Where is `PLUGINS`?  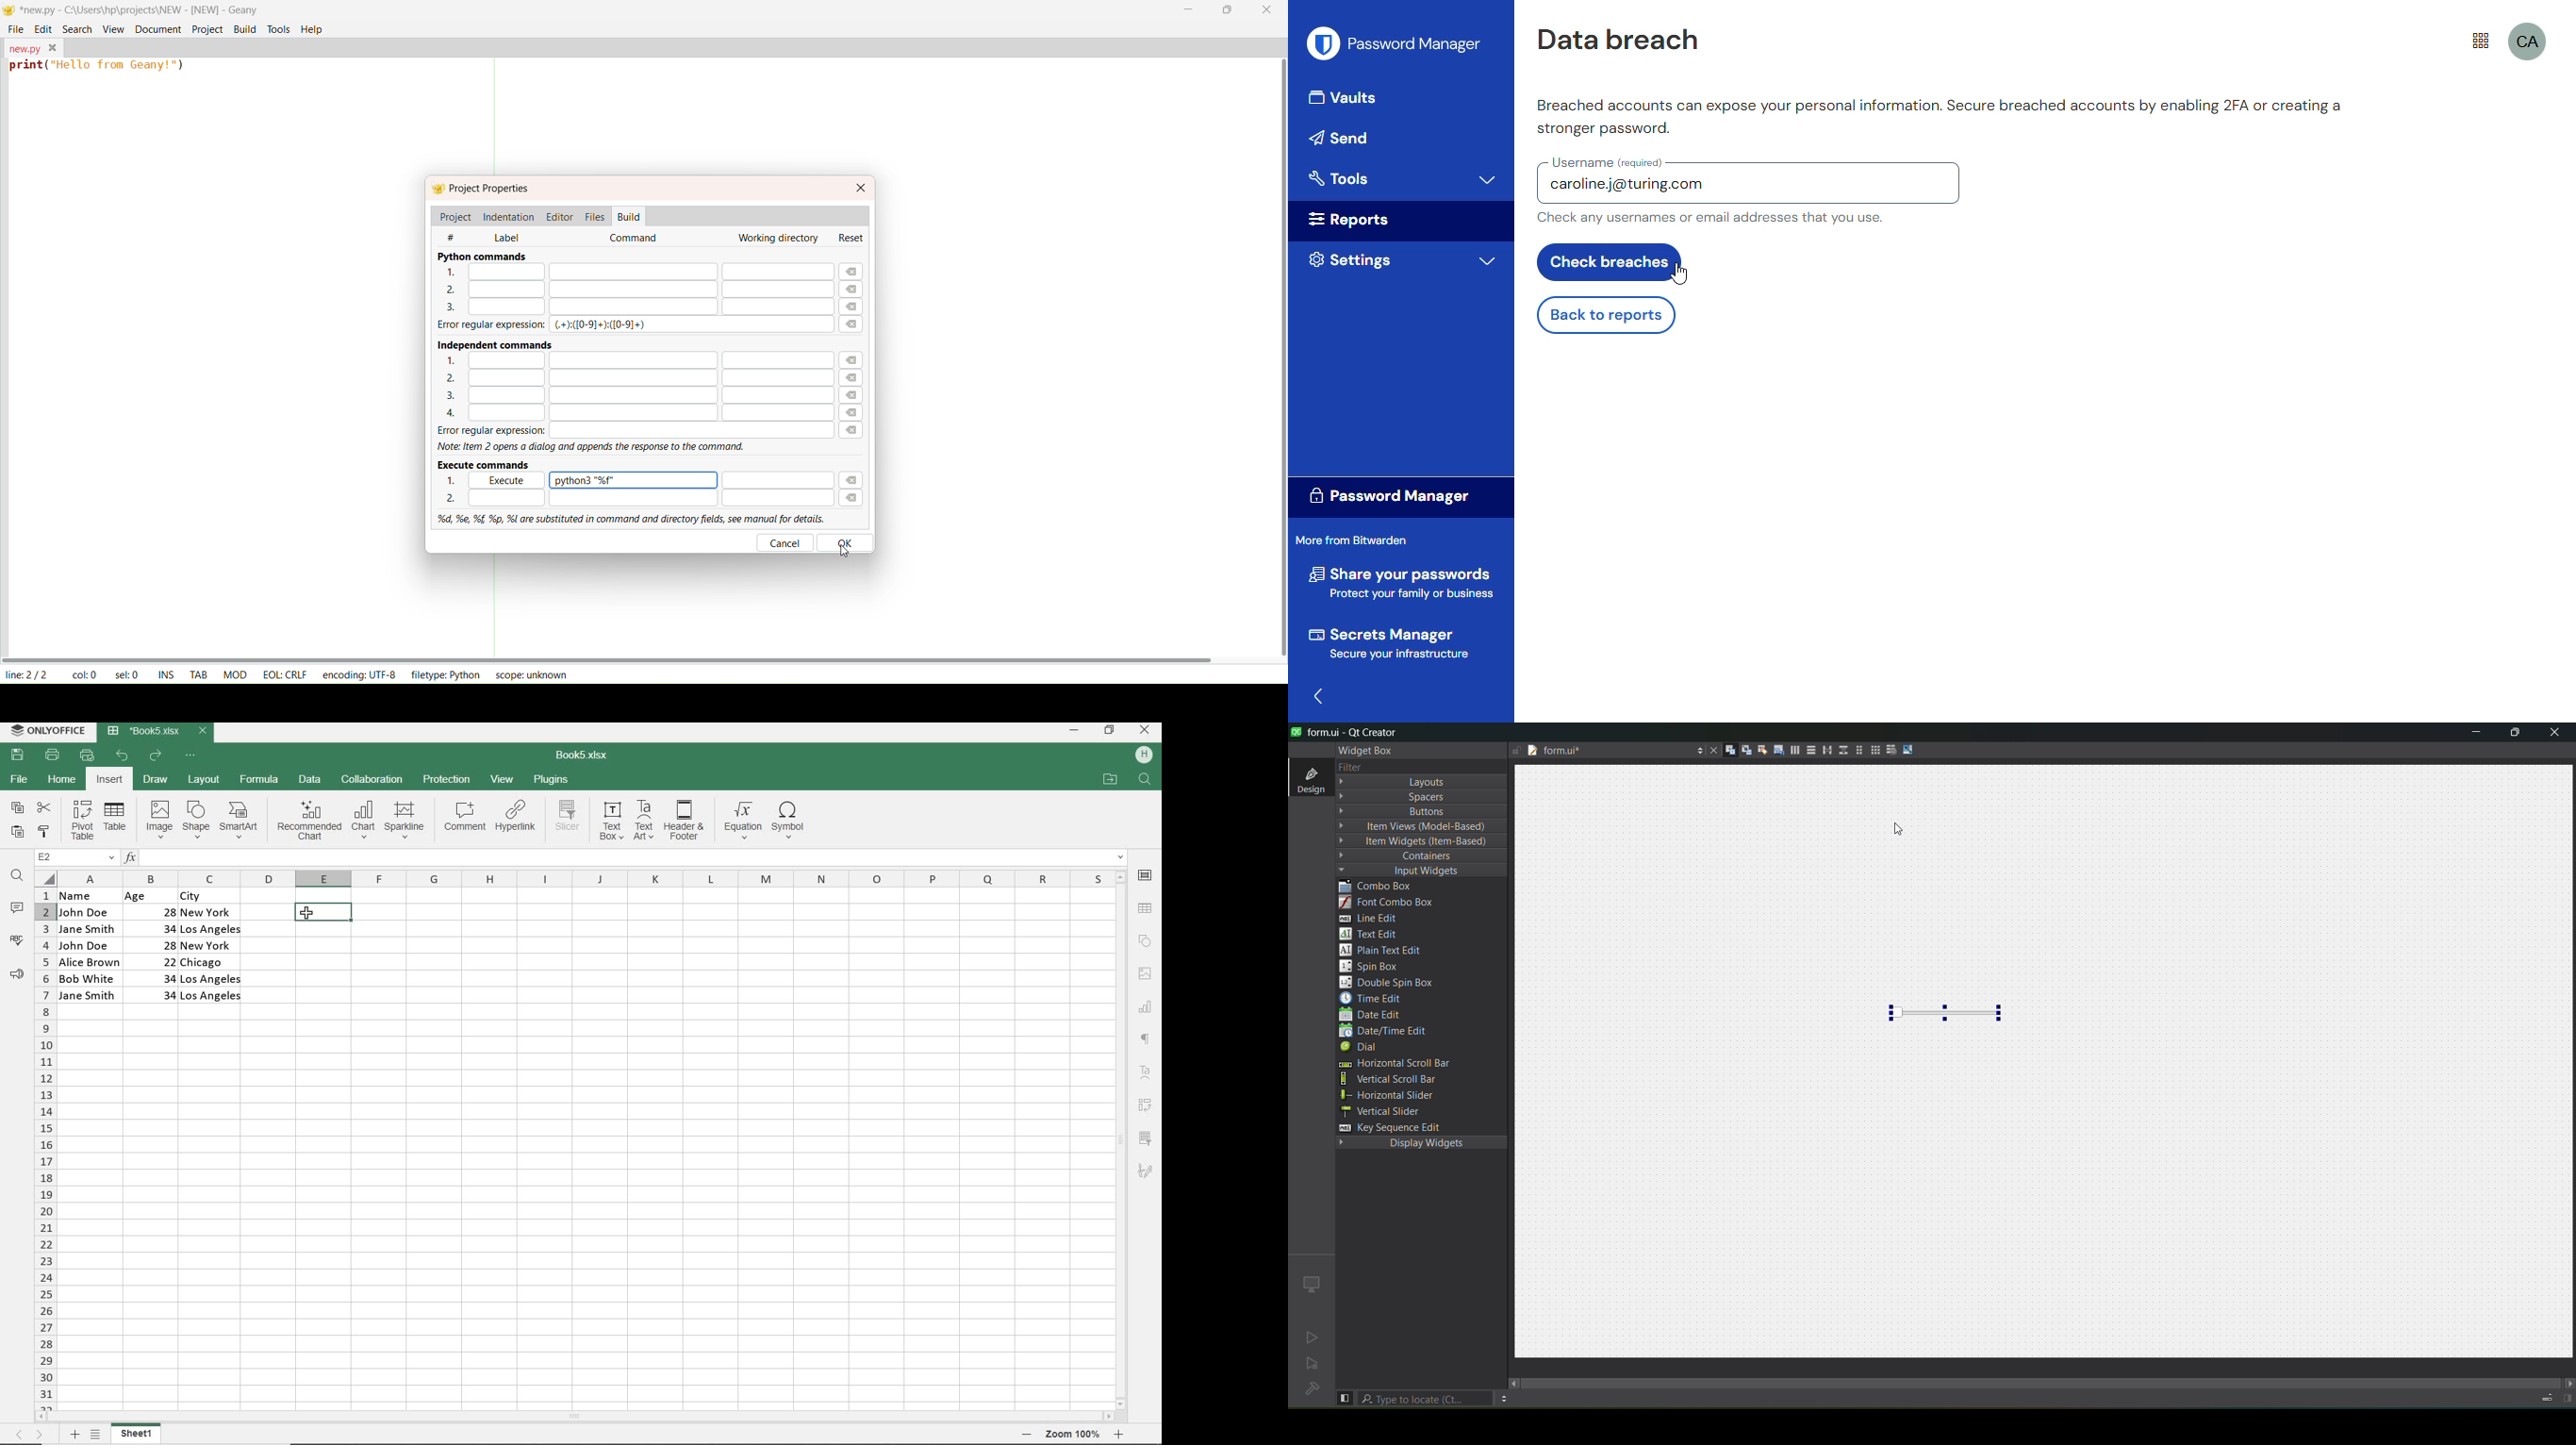 PLUGINS is located at coordinates (550, 779).